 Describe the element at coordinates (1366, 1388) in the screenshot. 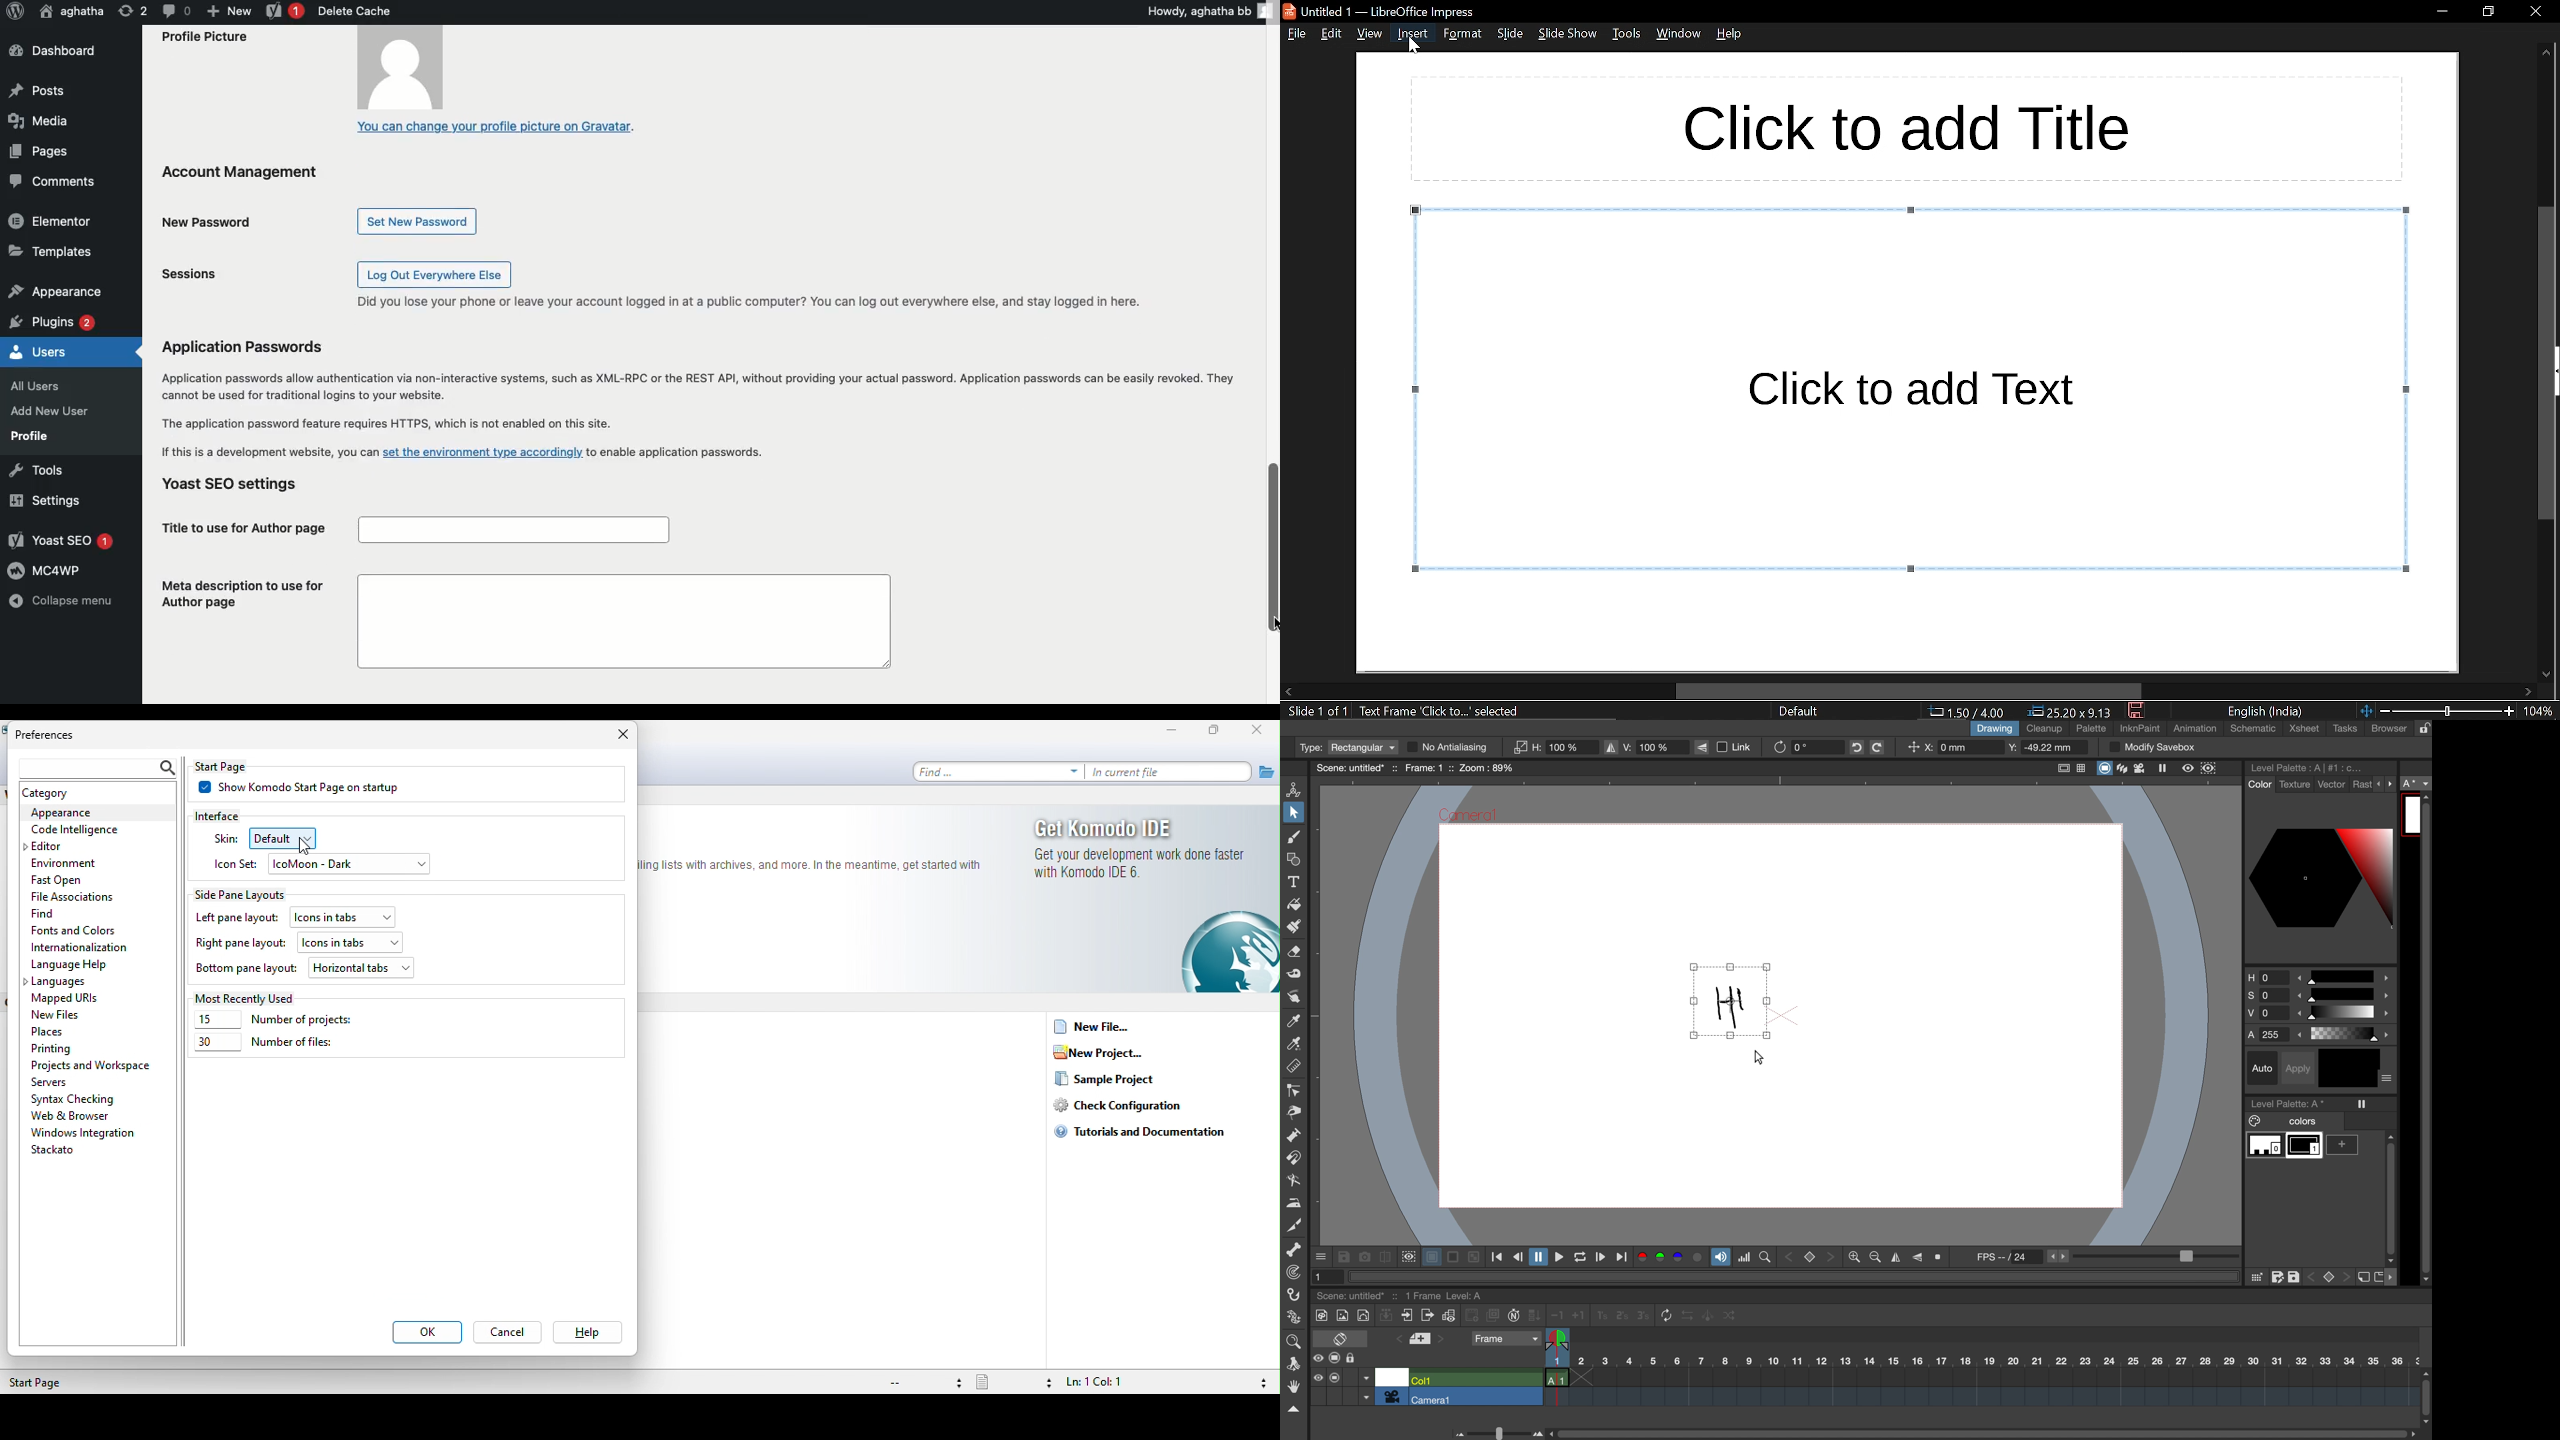

I see `toggle between options` at that location.